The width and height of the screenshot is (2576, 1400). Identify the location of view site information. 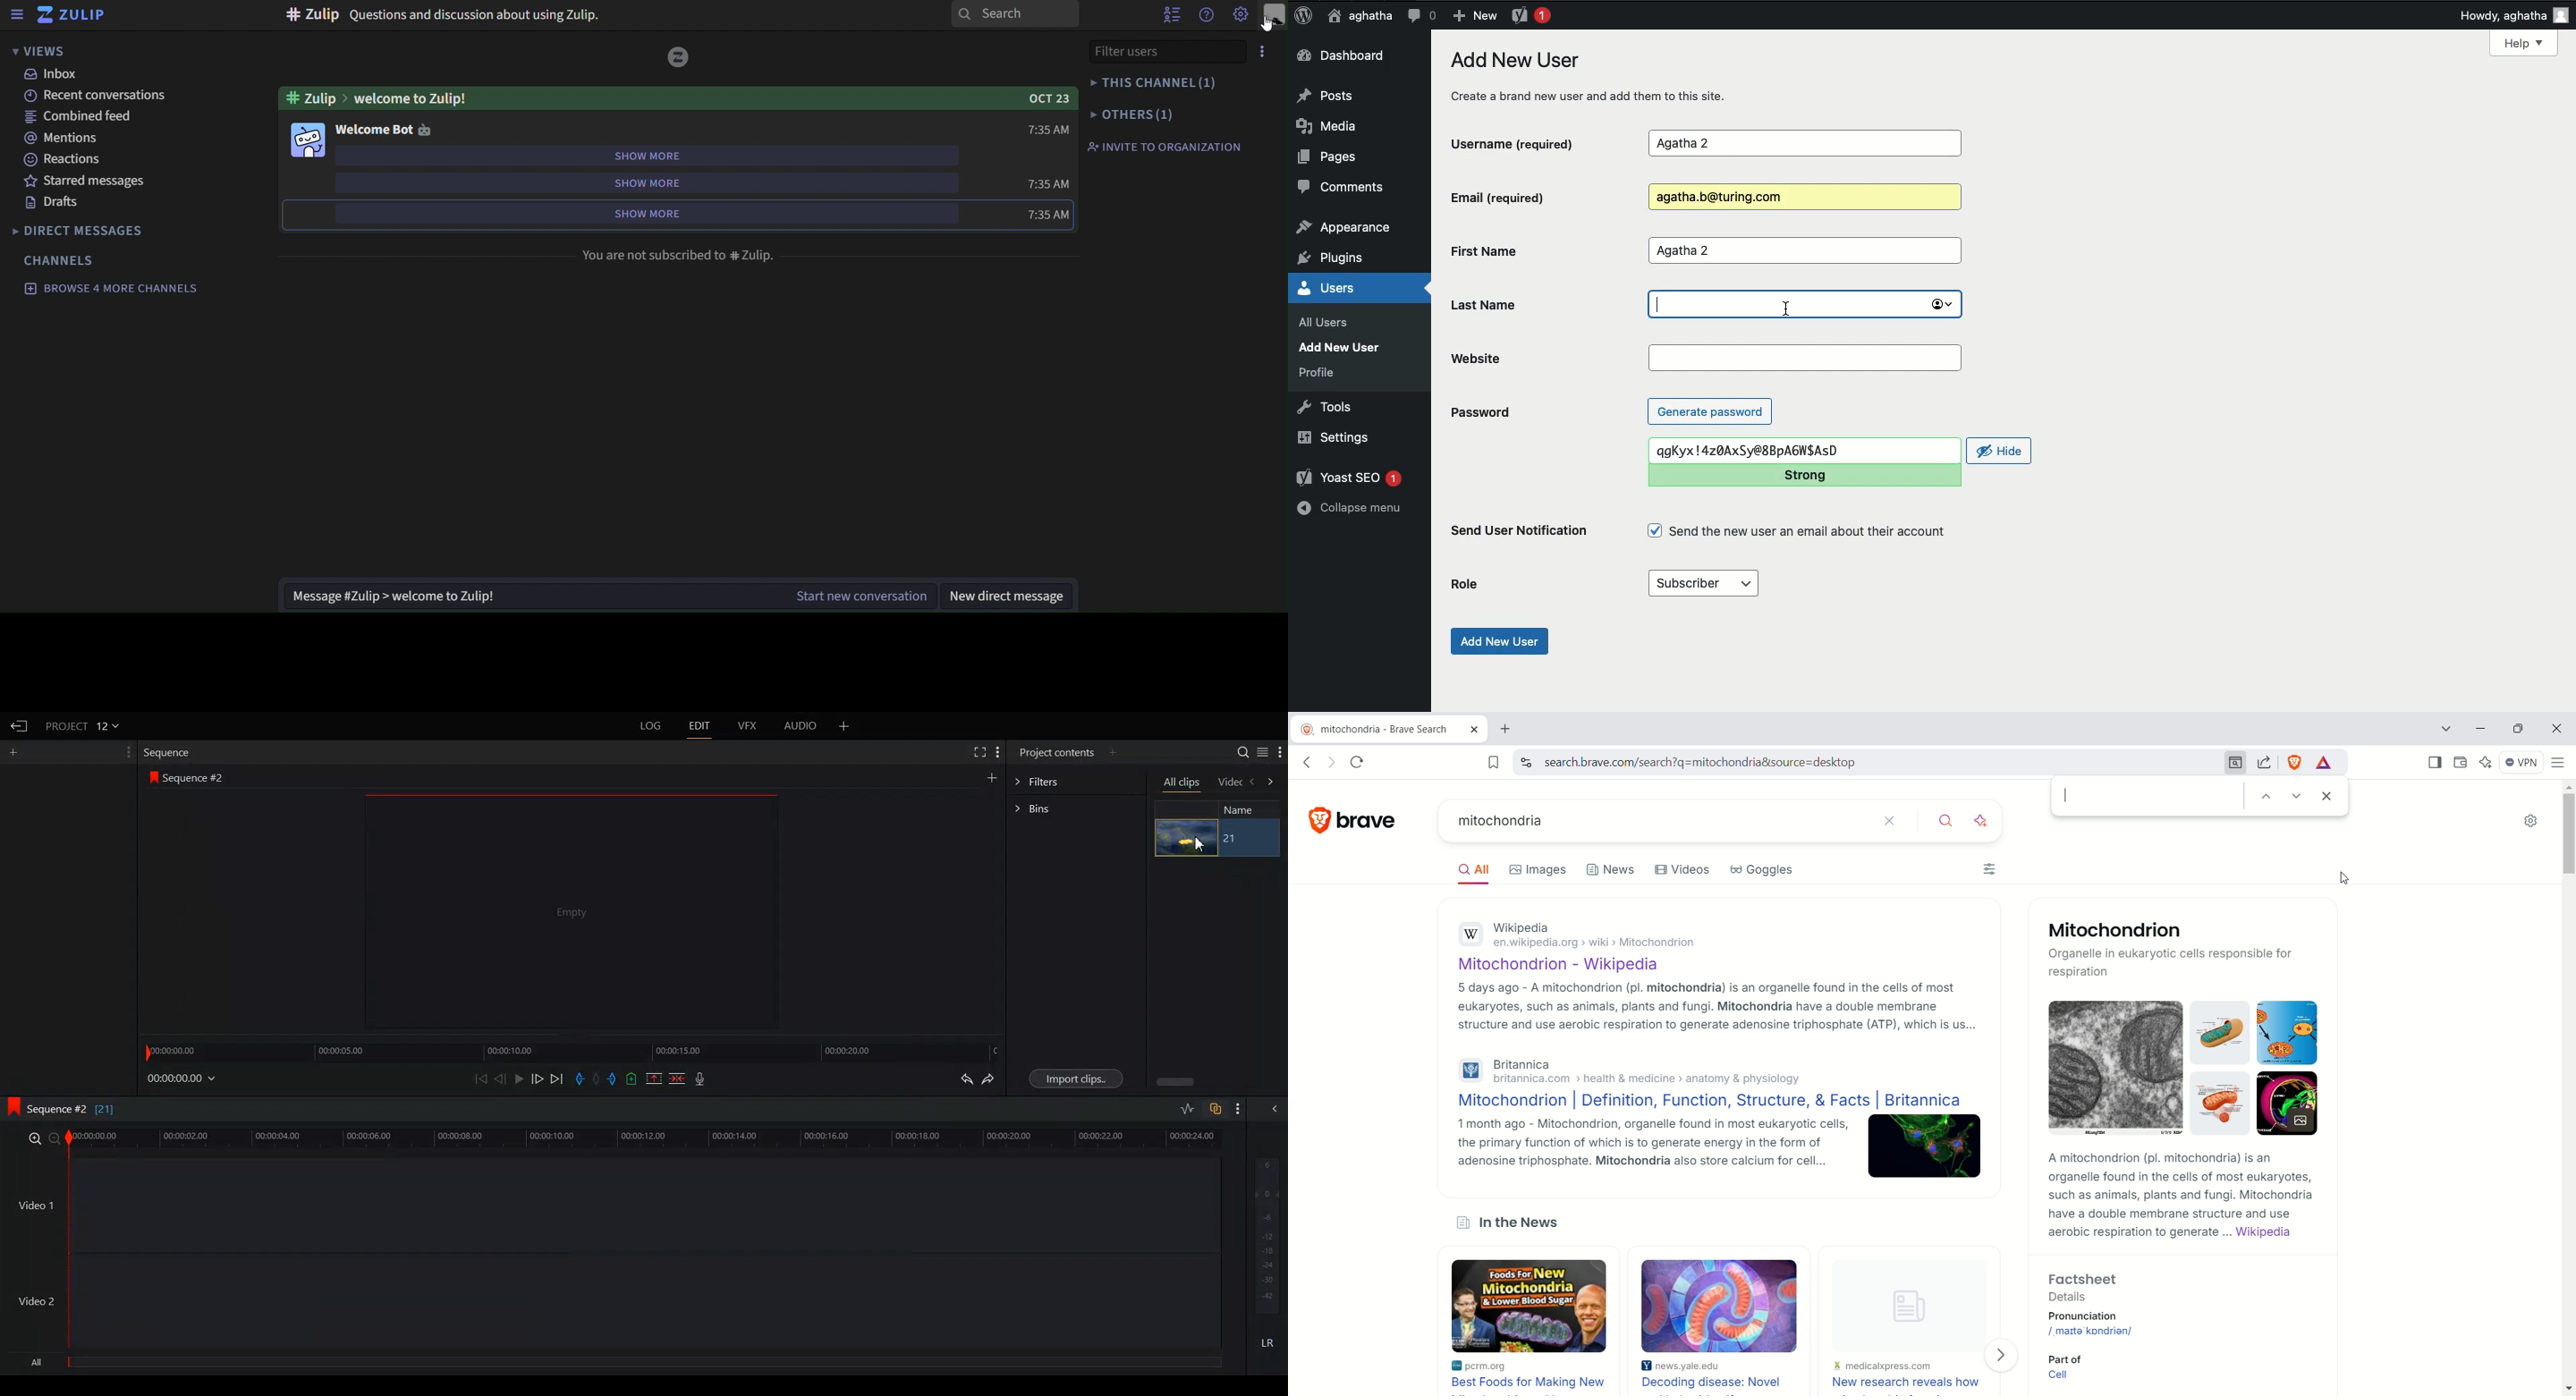
(1527, 761).